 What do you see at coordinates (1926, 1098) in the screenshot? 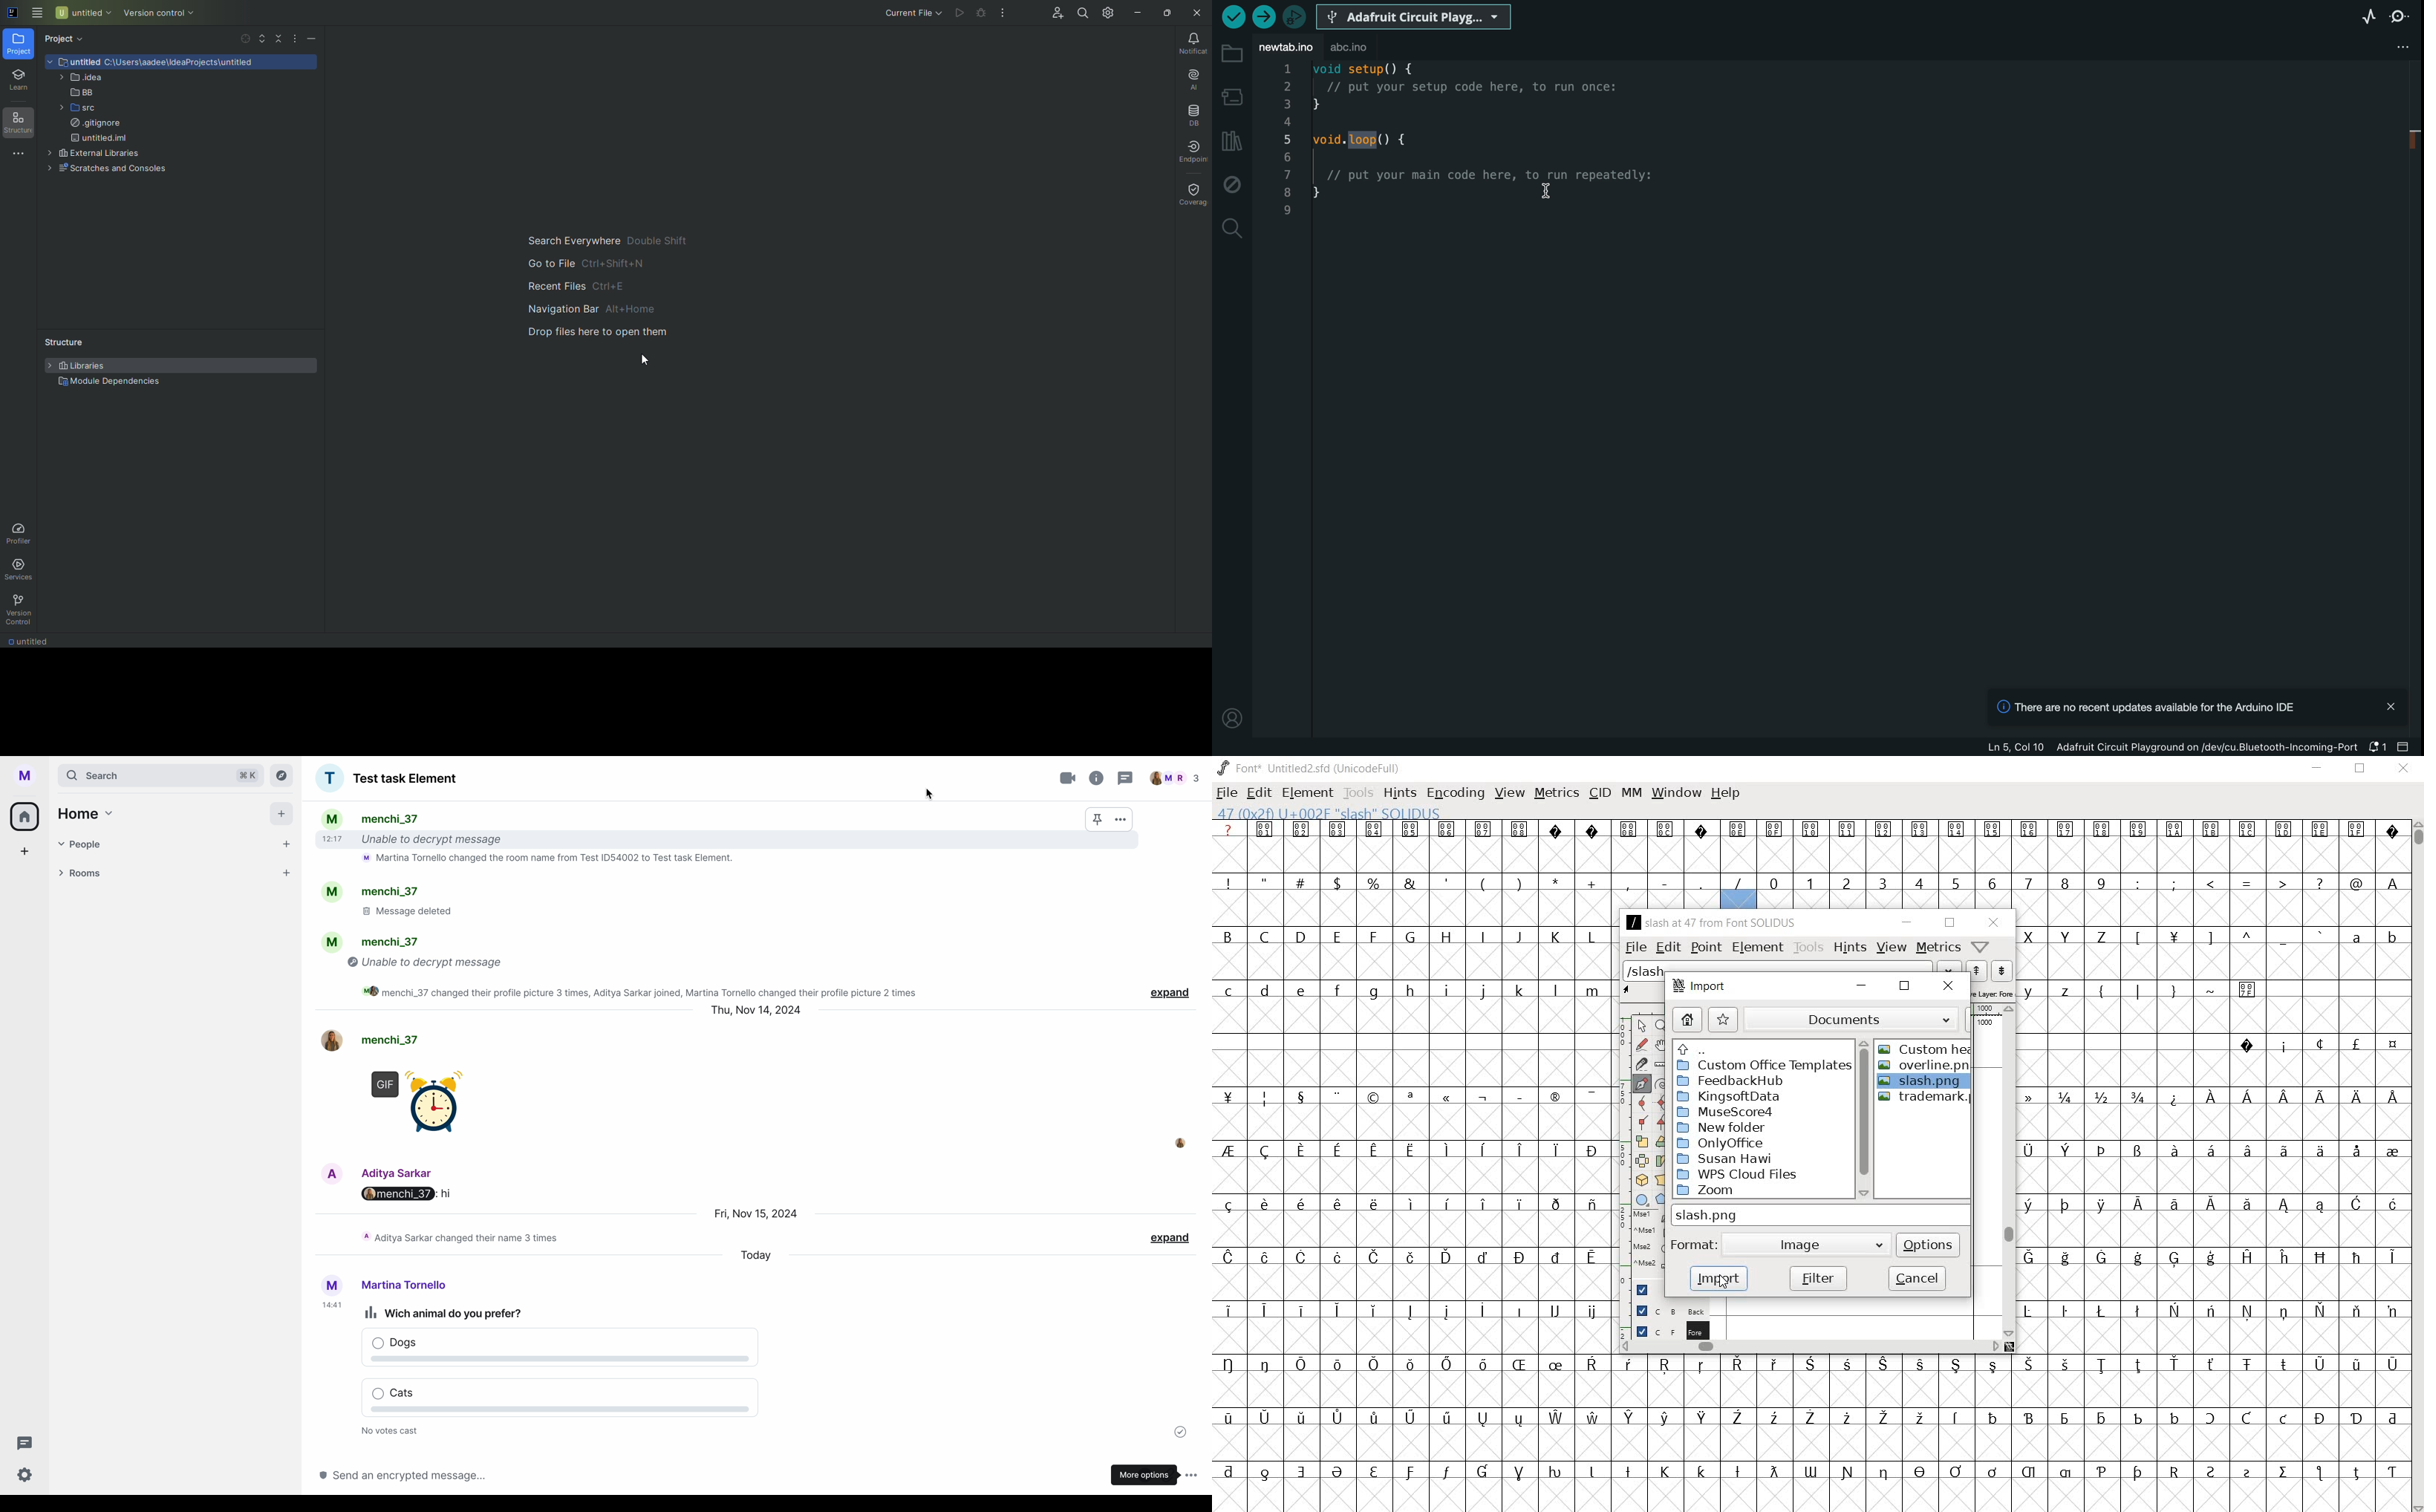
I see `trademark.png` at bounding box center [1926, 1098].